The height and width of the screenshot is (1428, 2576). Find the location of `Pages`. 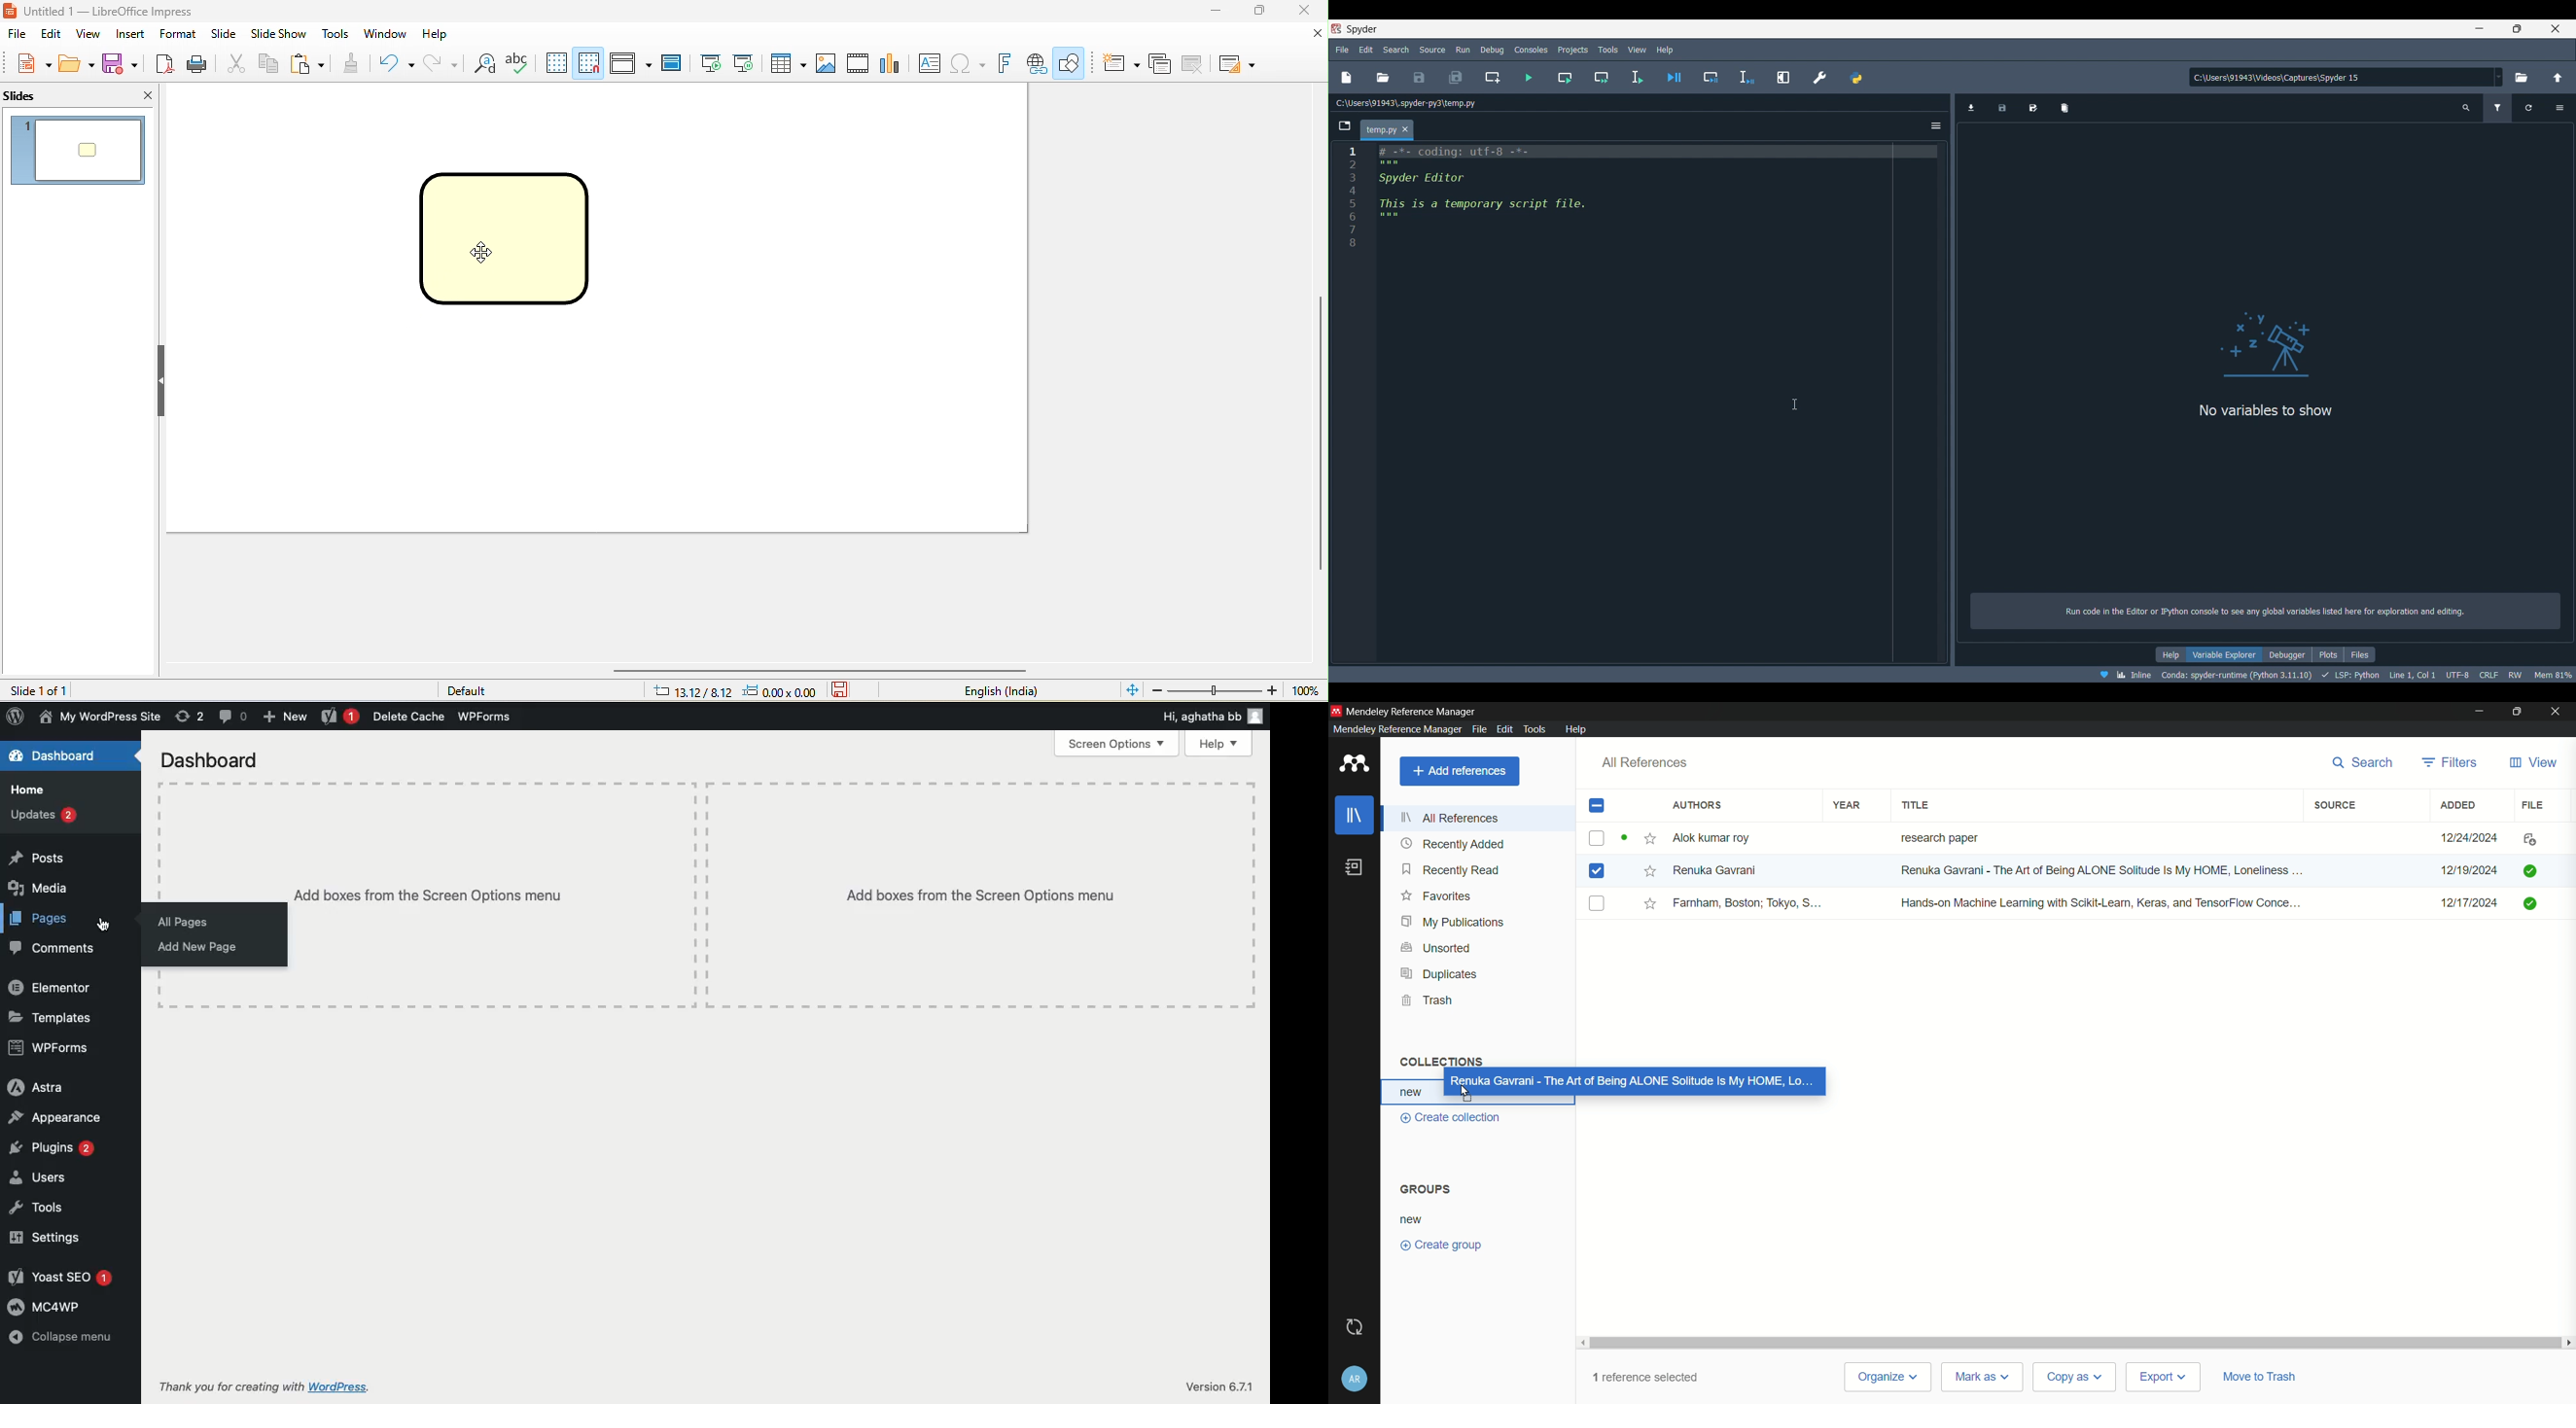

Pages is located at coordinates (39, 919).